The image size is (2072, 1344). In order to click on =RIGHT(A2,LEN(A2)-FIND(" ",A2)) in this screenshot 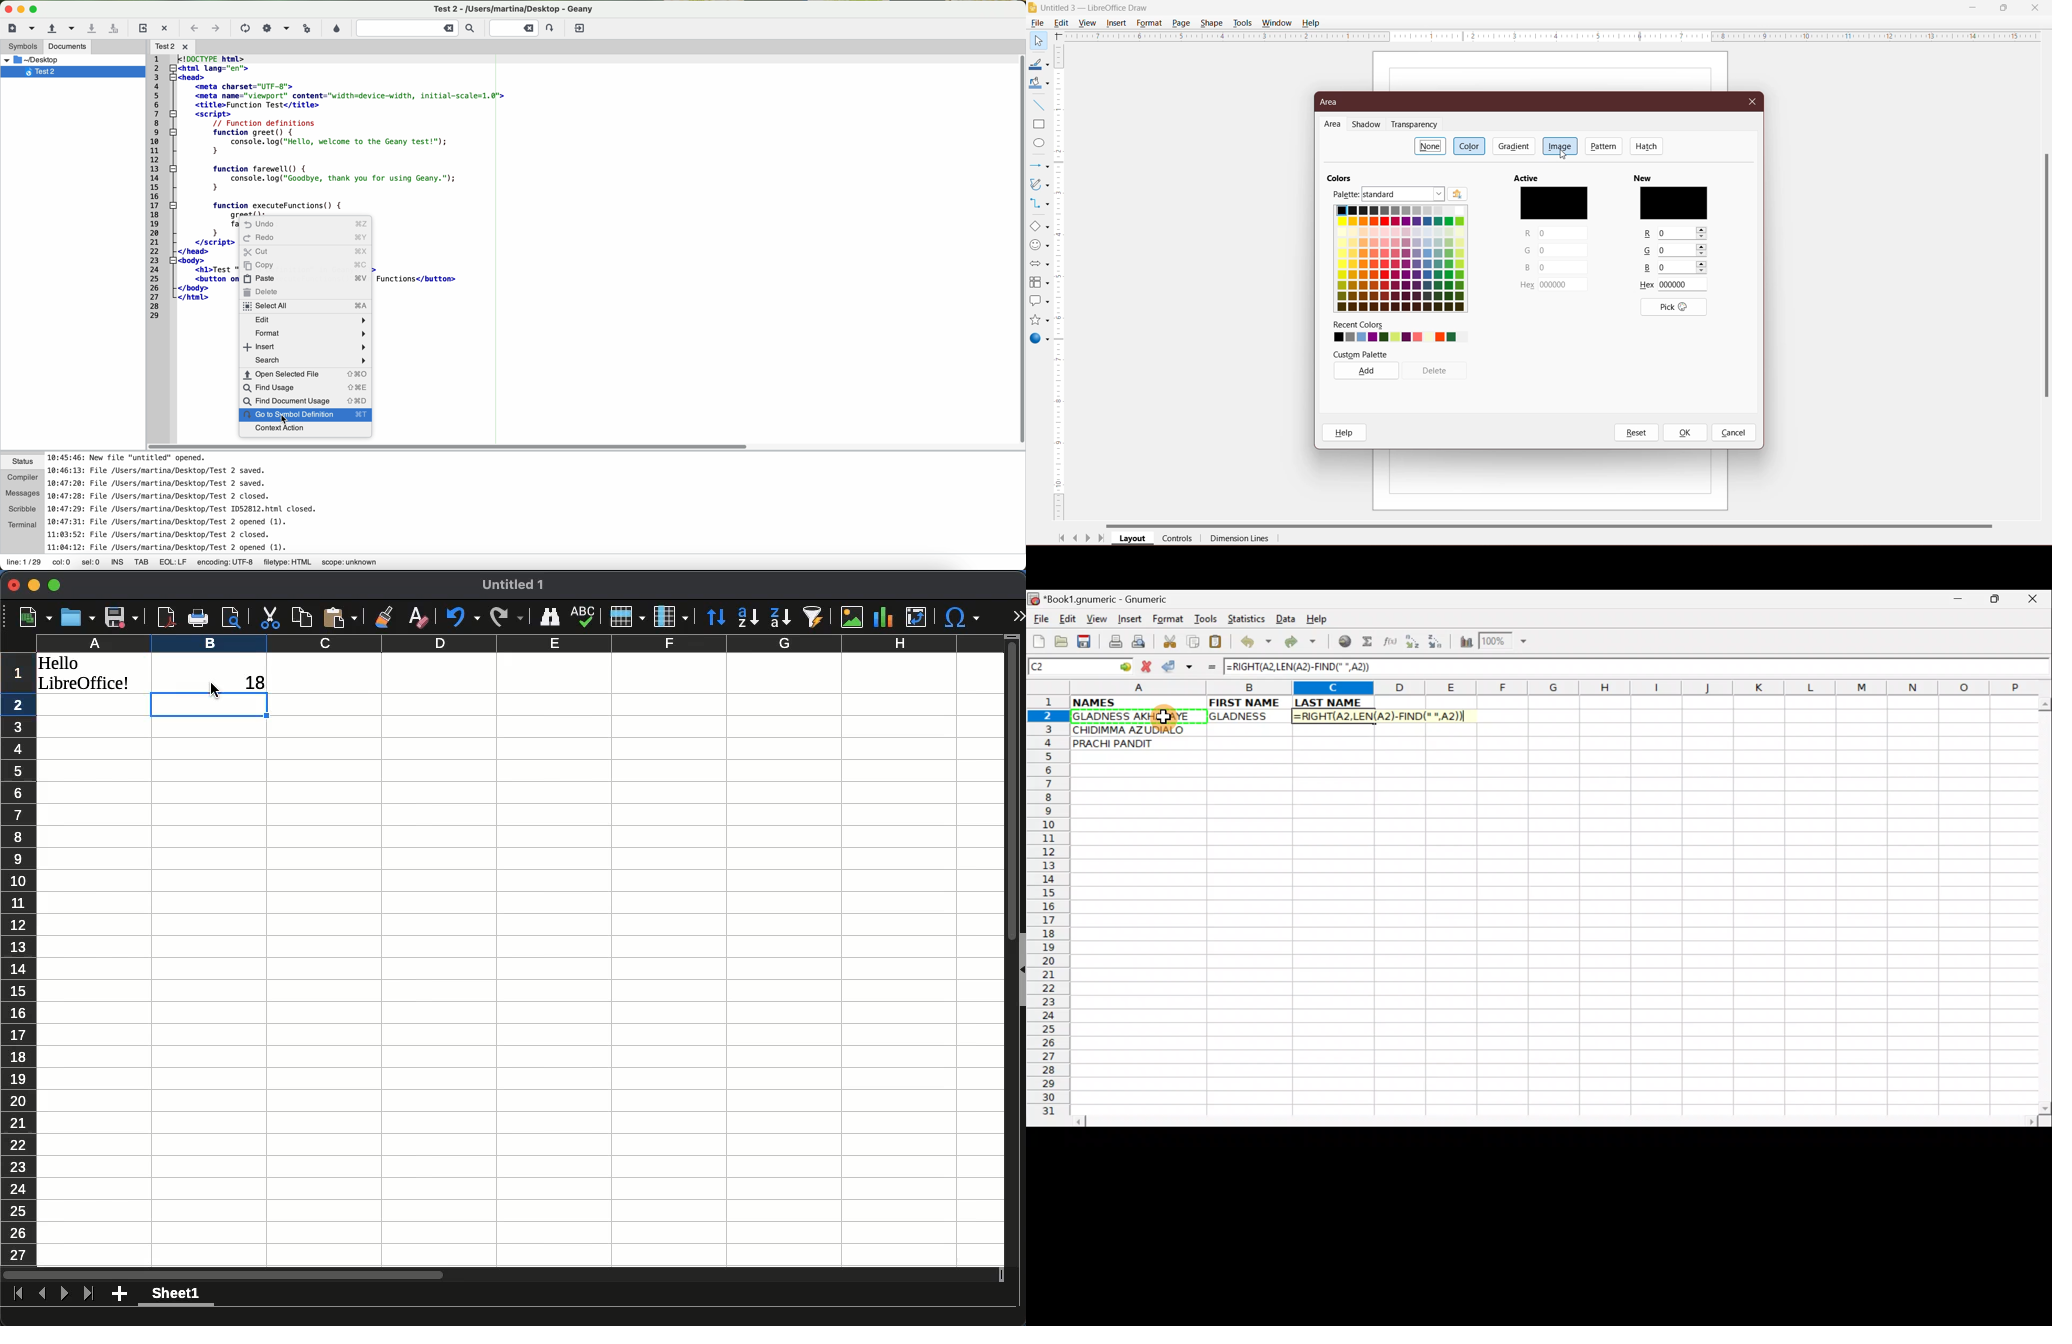, I will do `click(1382, 715)`.